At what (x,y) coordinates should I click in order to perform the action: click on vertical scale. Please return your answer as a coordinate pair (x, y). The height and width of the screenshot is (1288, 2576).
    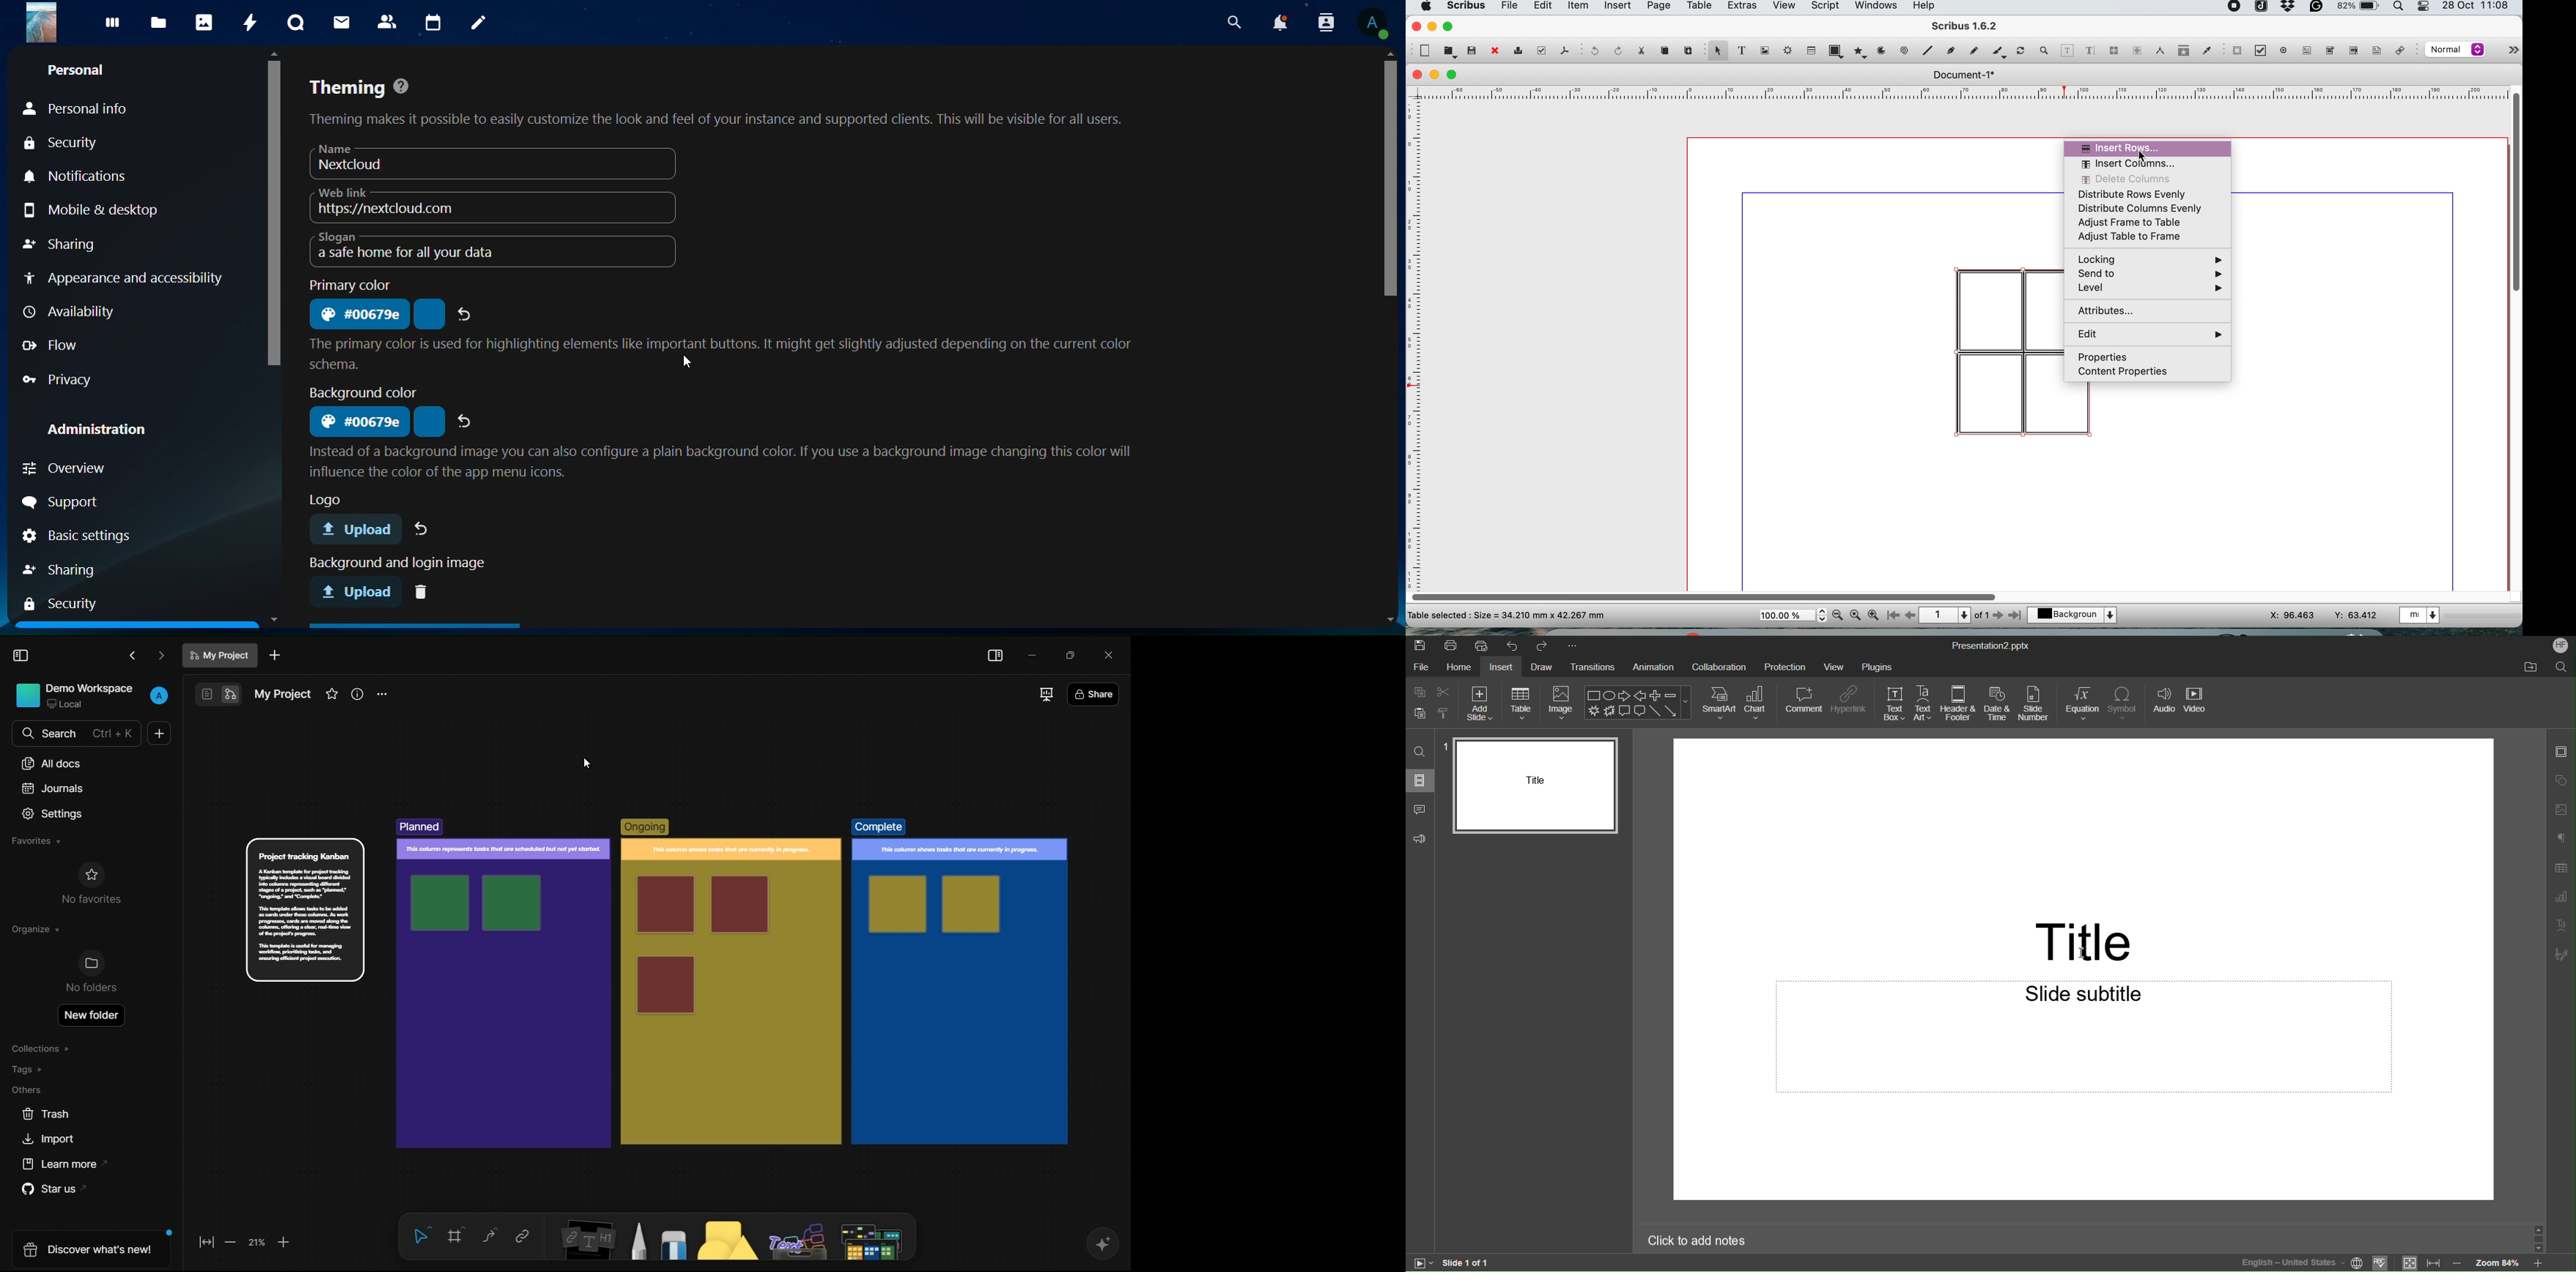
    Looking at the image, I should click on (1416, 335).